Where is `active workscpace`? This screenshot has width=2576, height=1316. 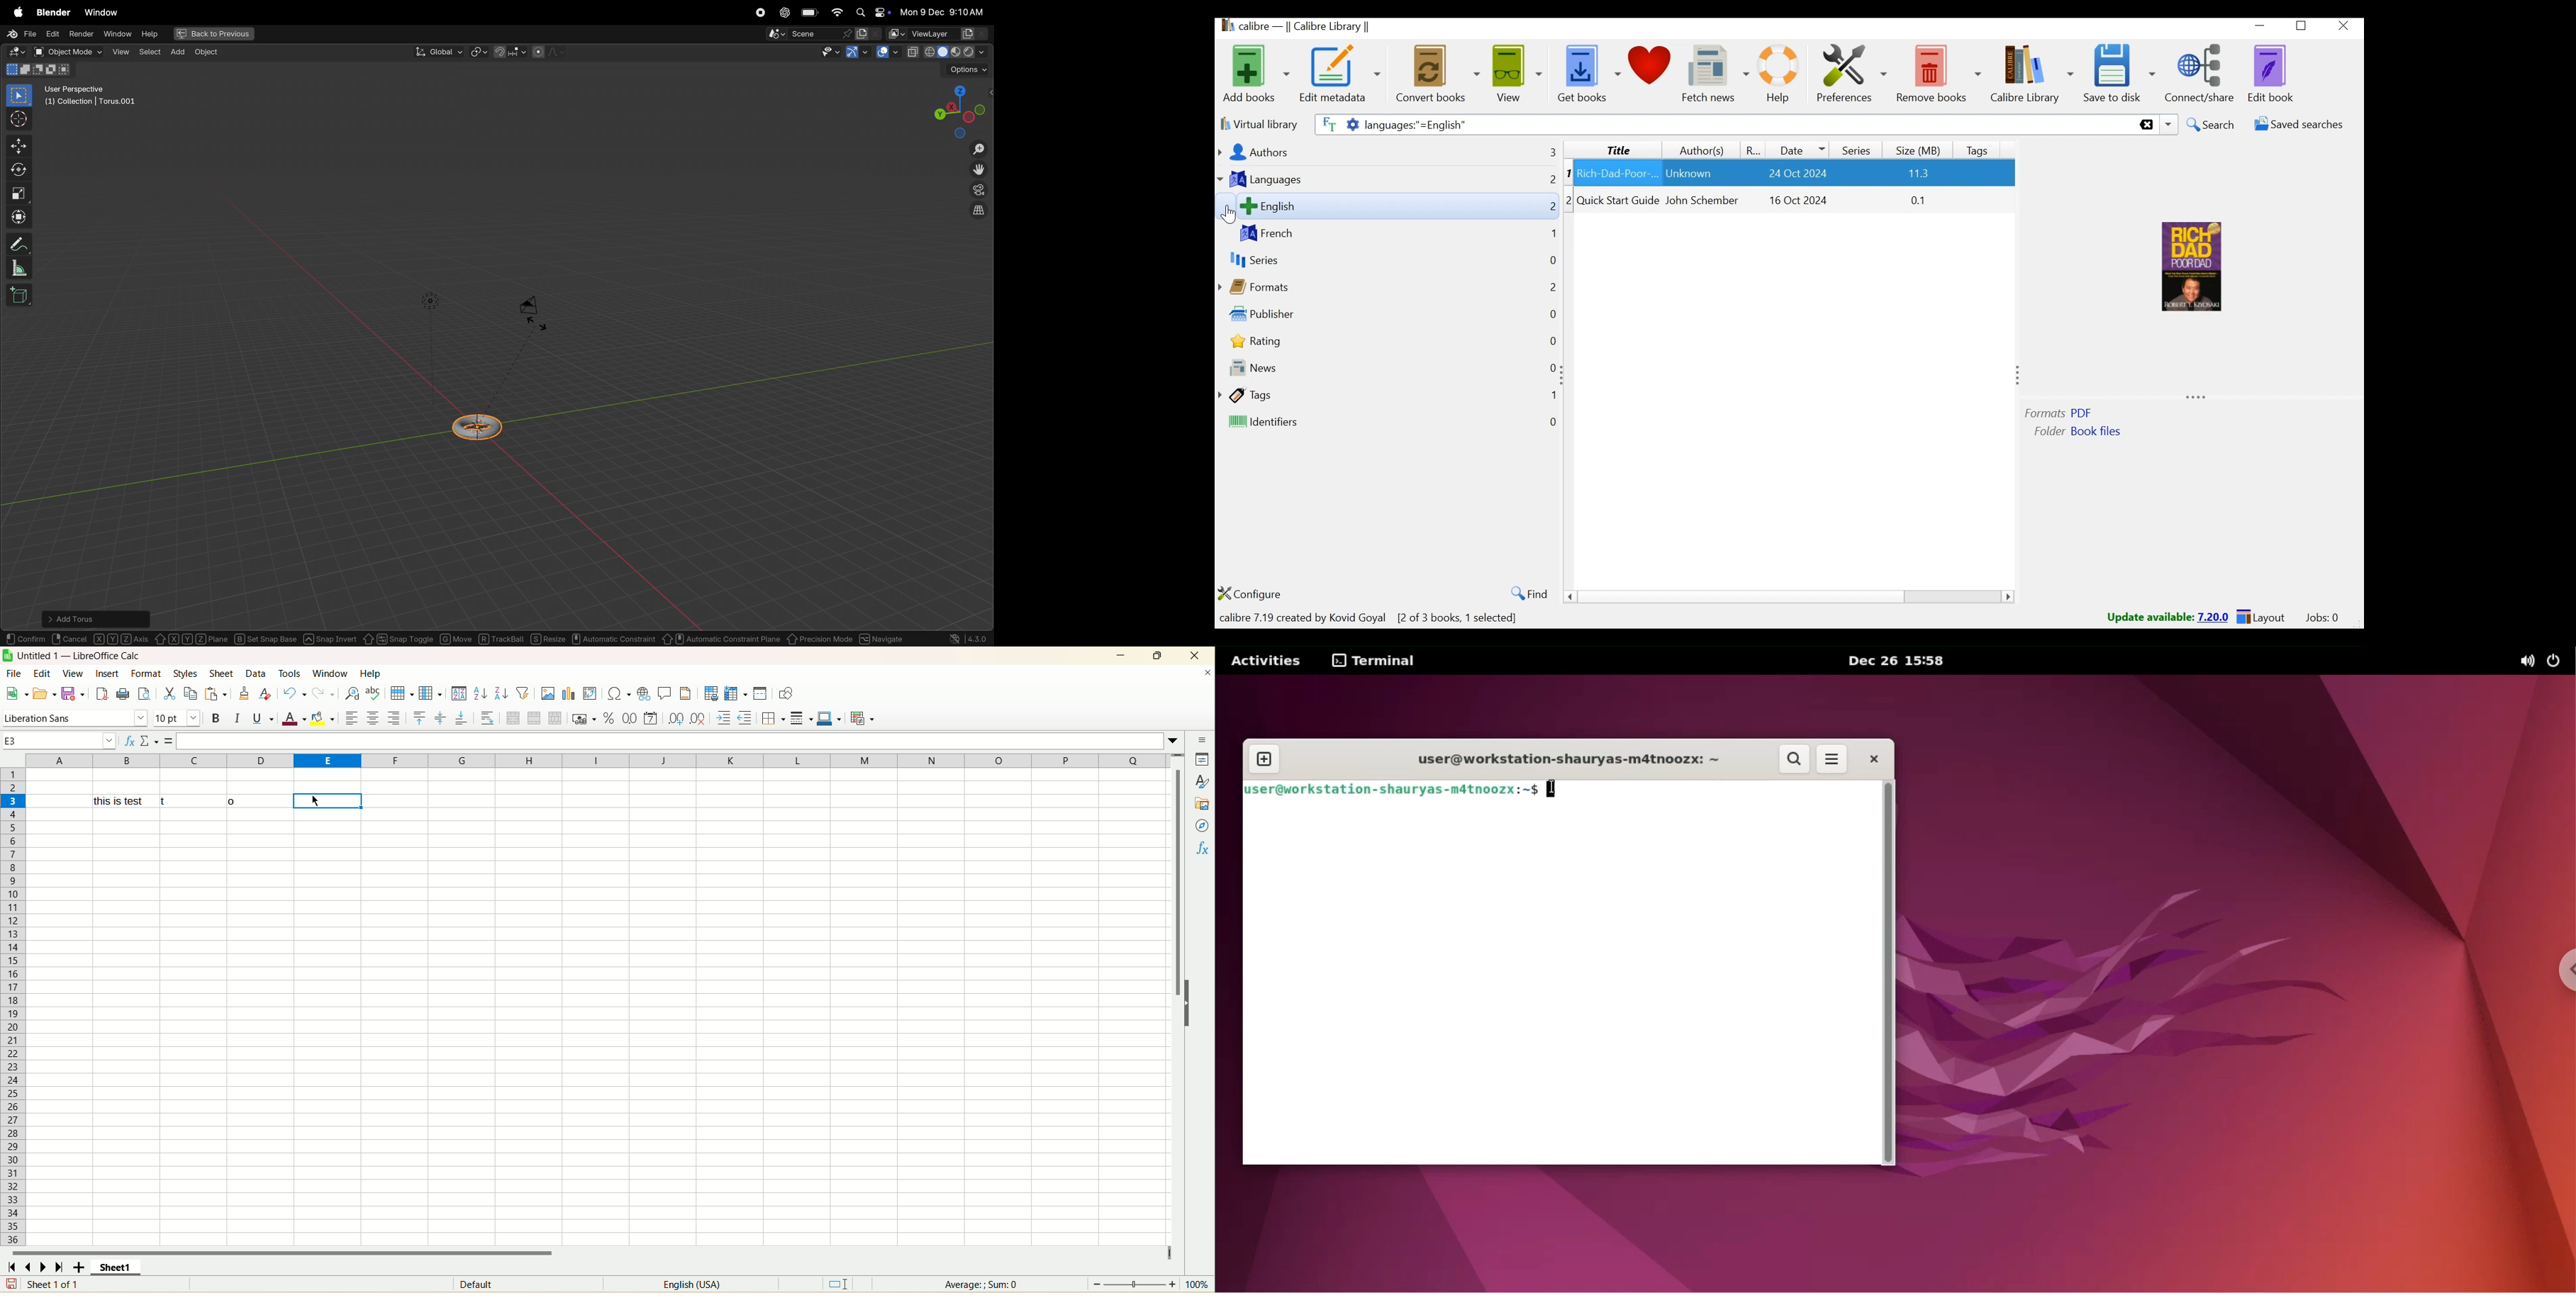 active workscpace is located at coordinates (898, 33).